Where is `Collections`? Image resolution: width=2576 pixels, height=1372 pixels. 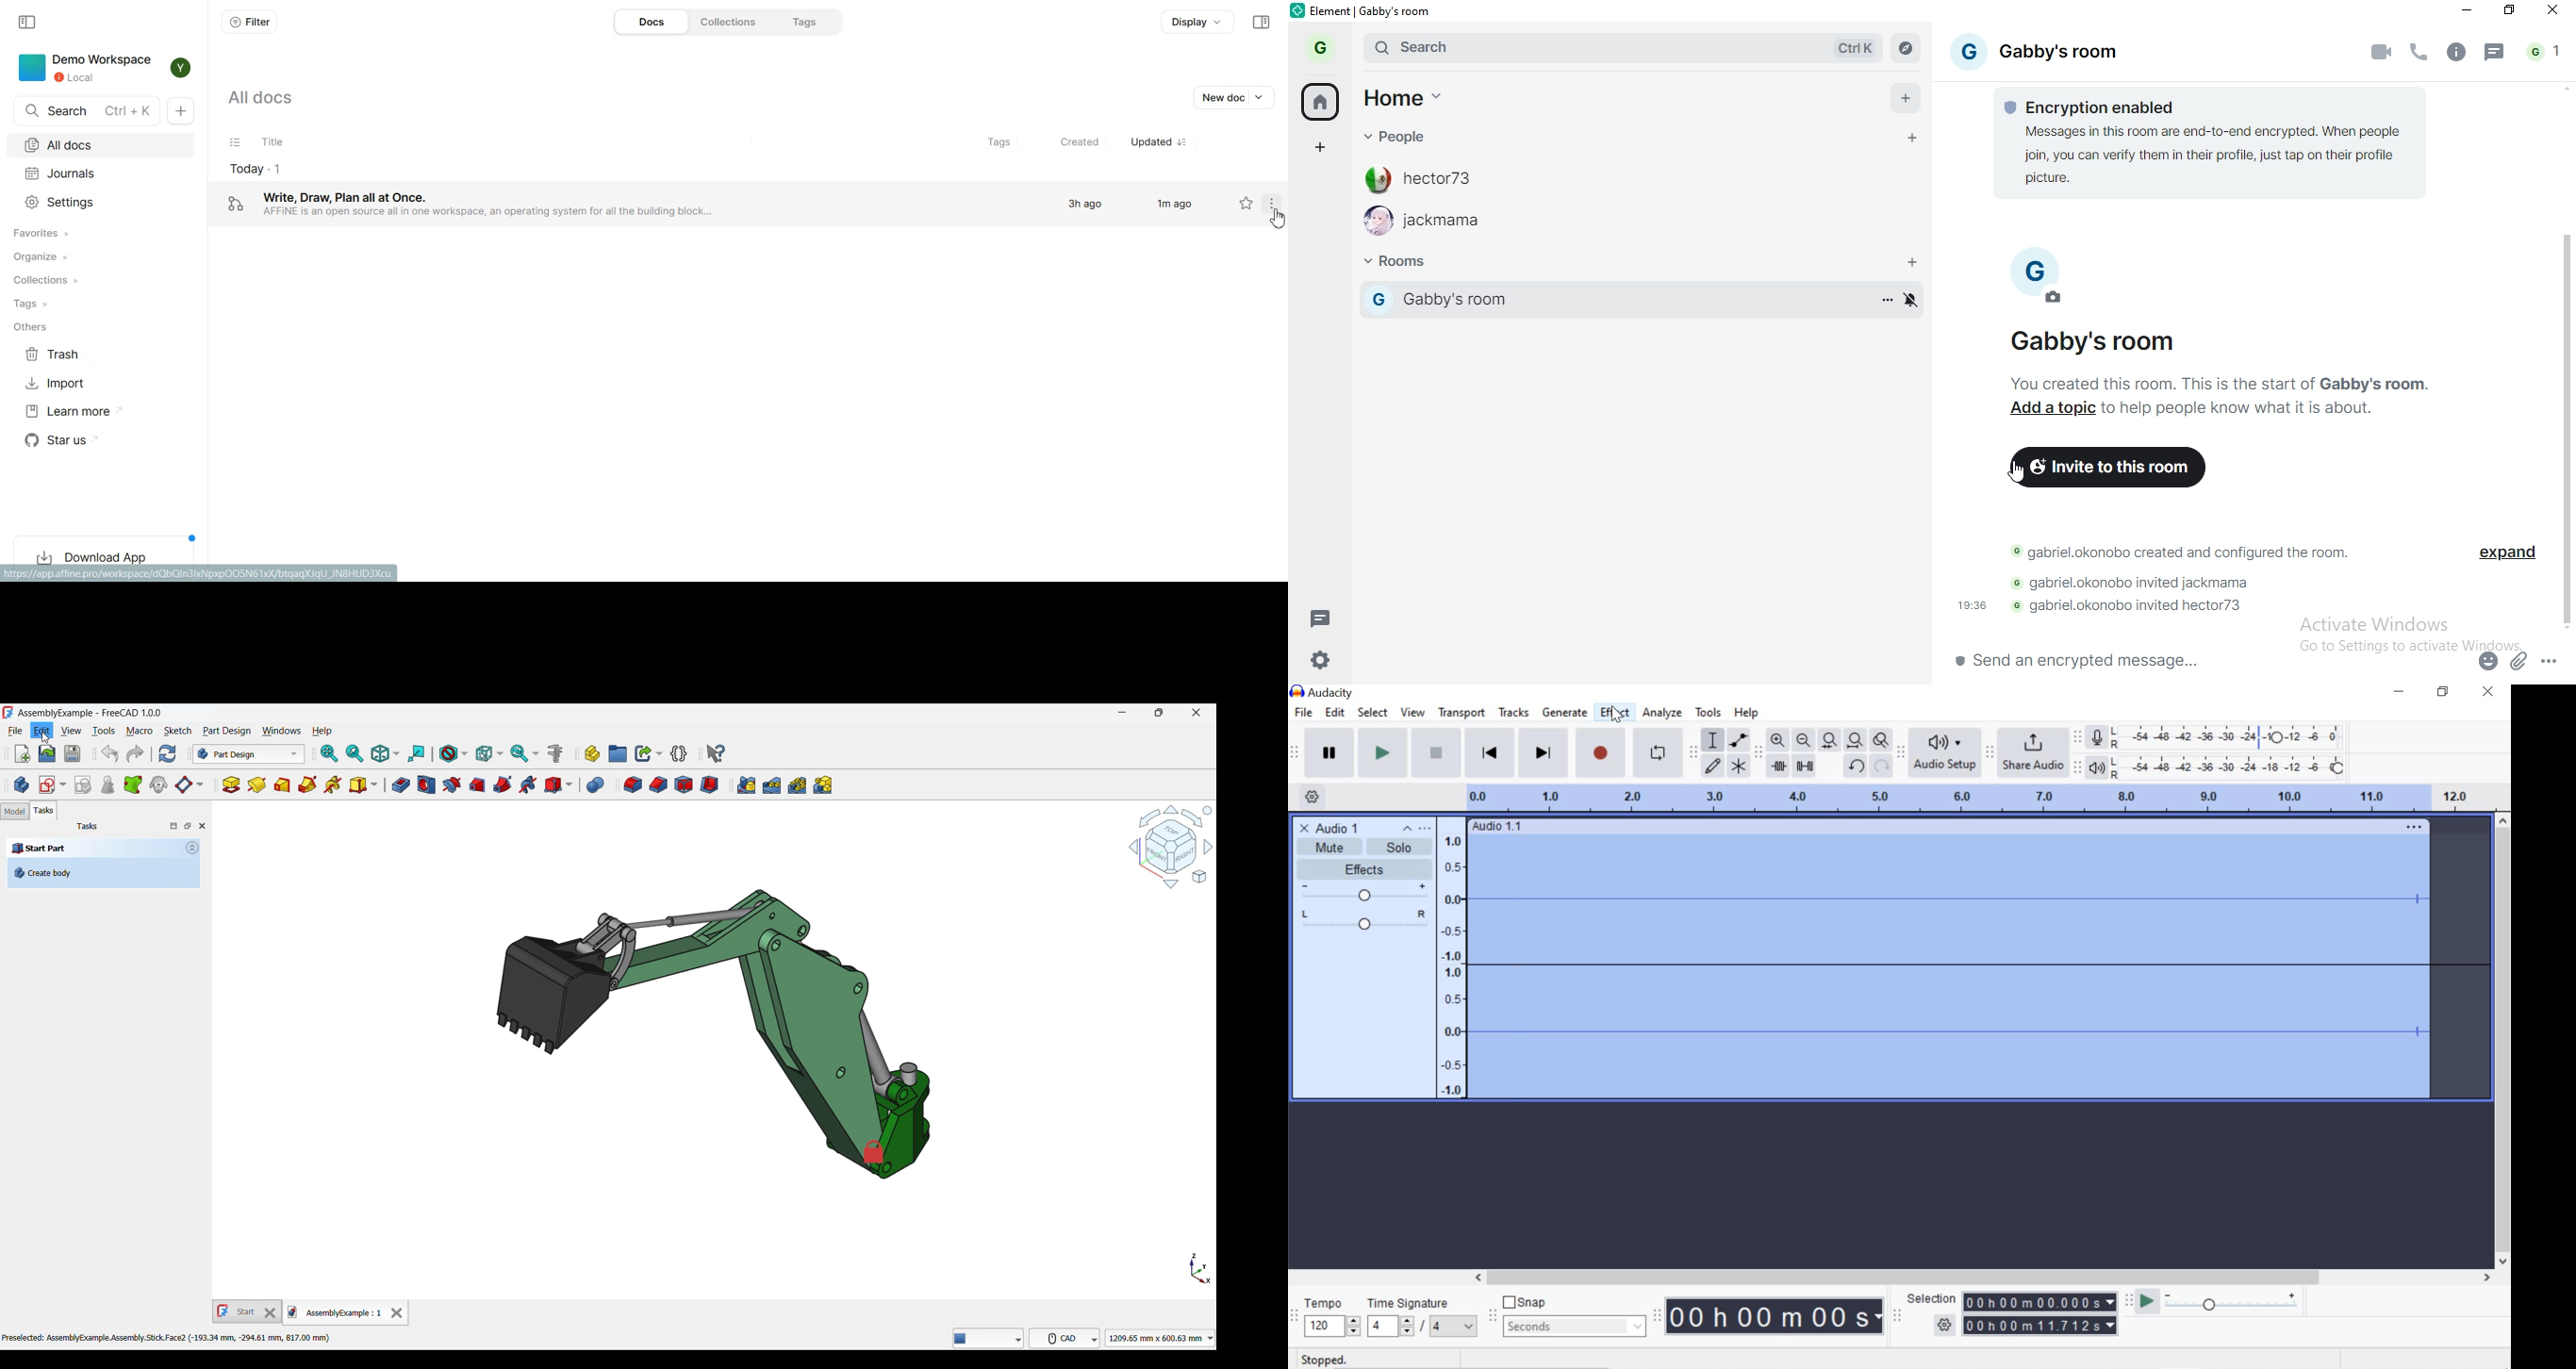 Collections is located at coordinates (732, 21).